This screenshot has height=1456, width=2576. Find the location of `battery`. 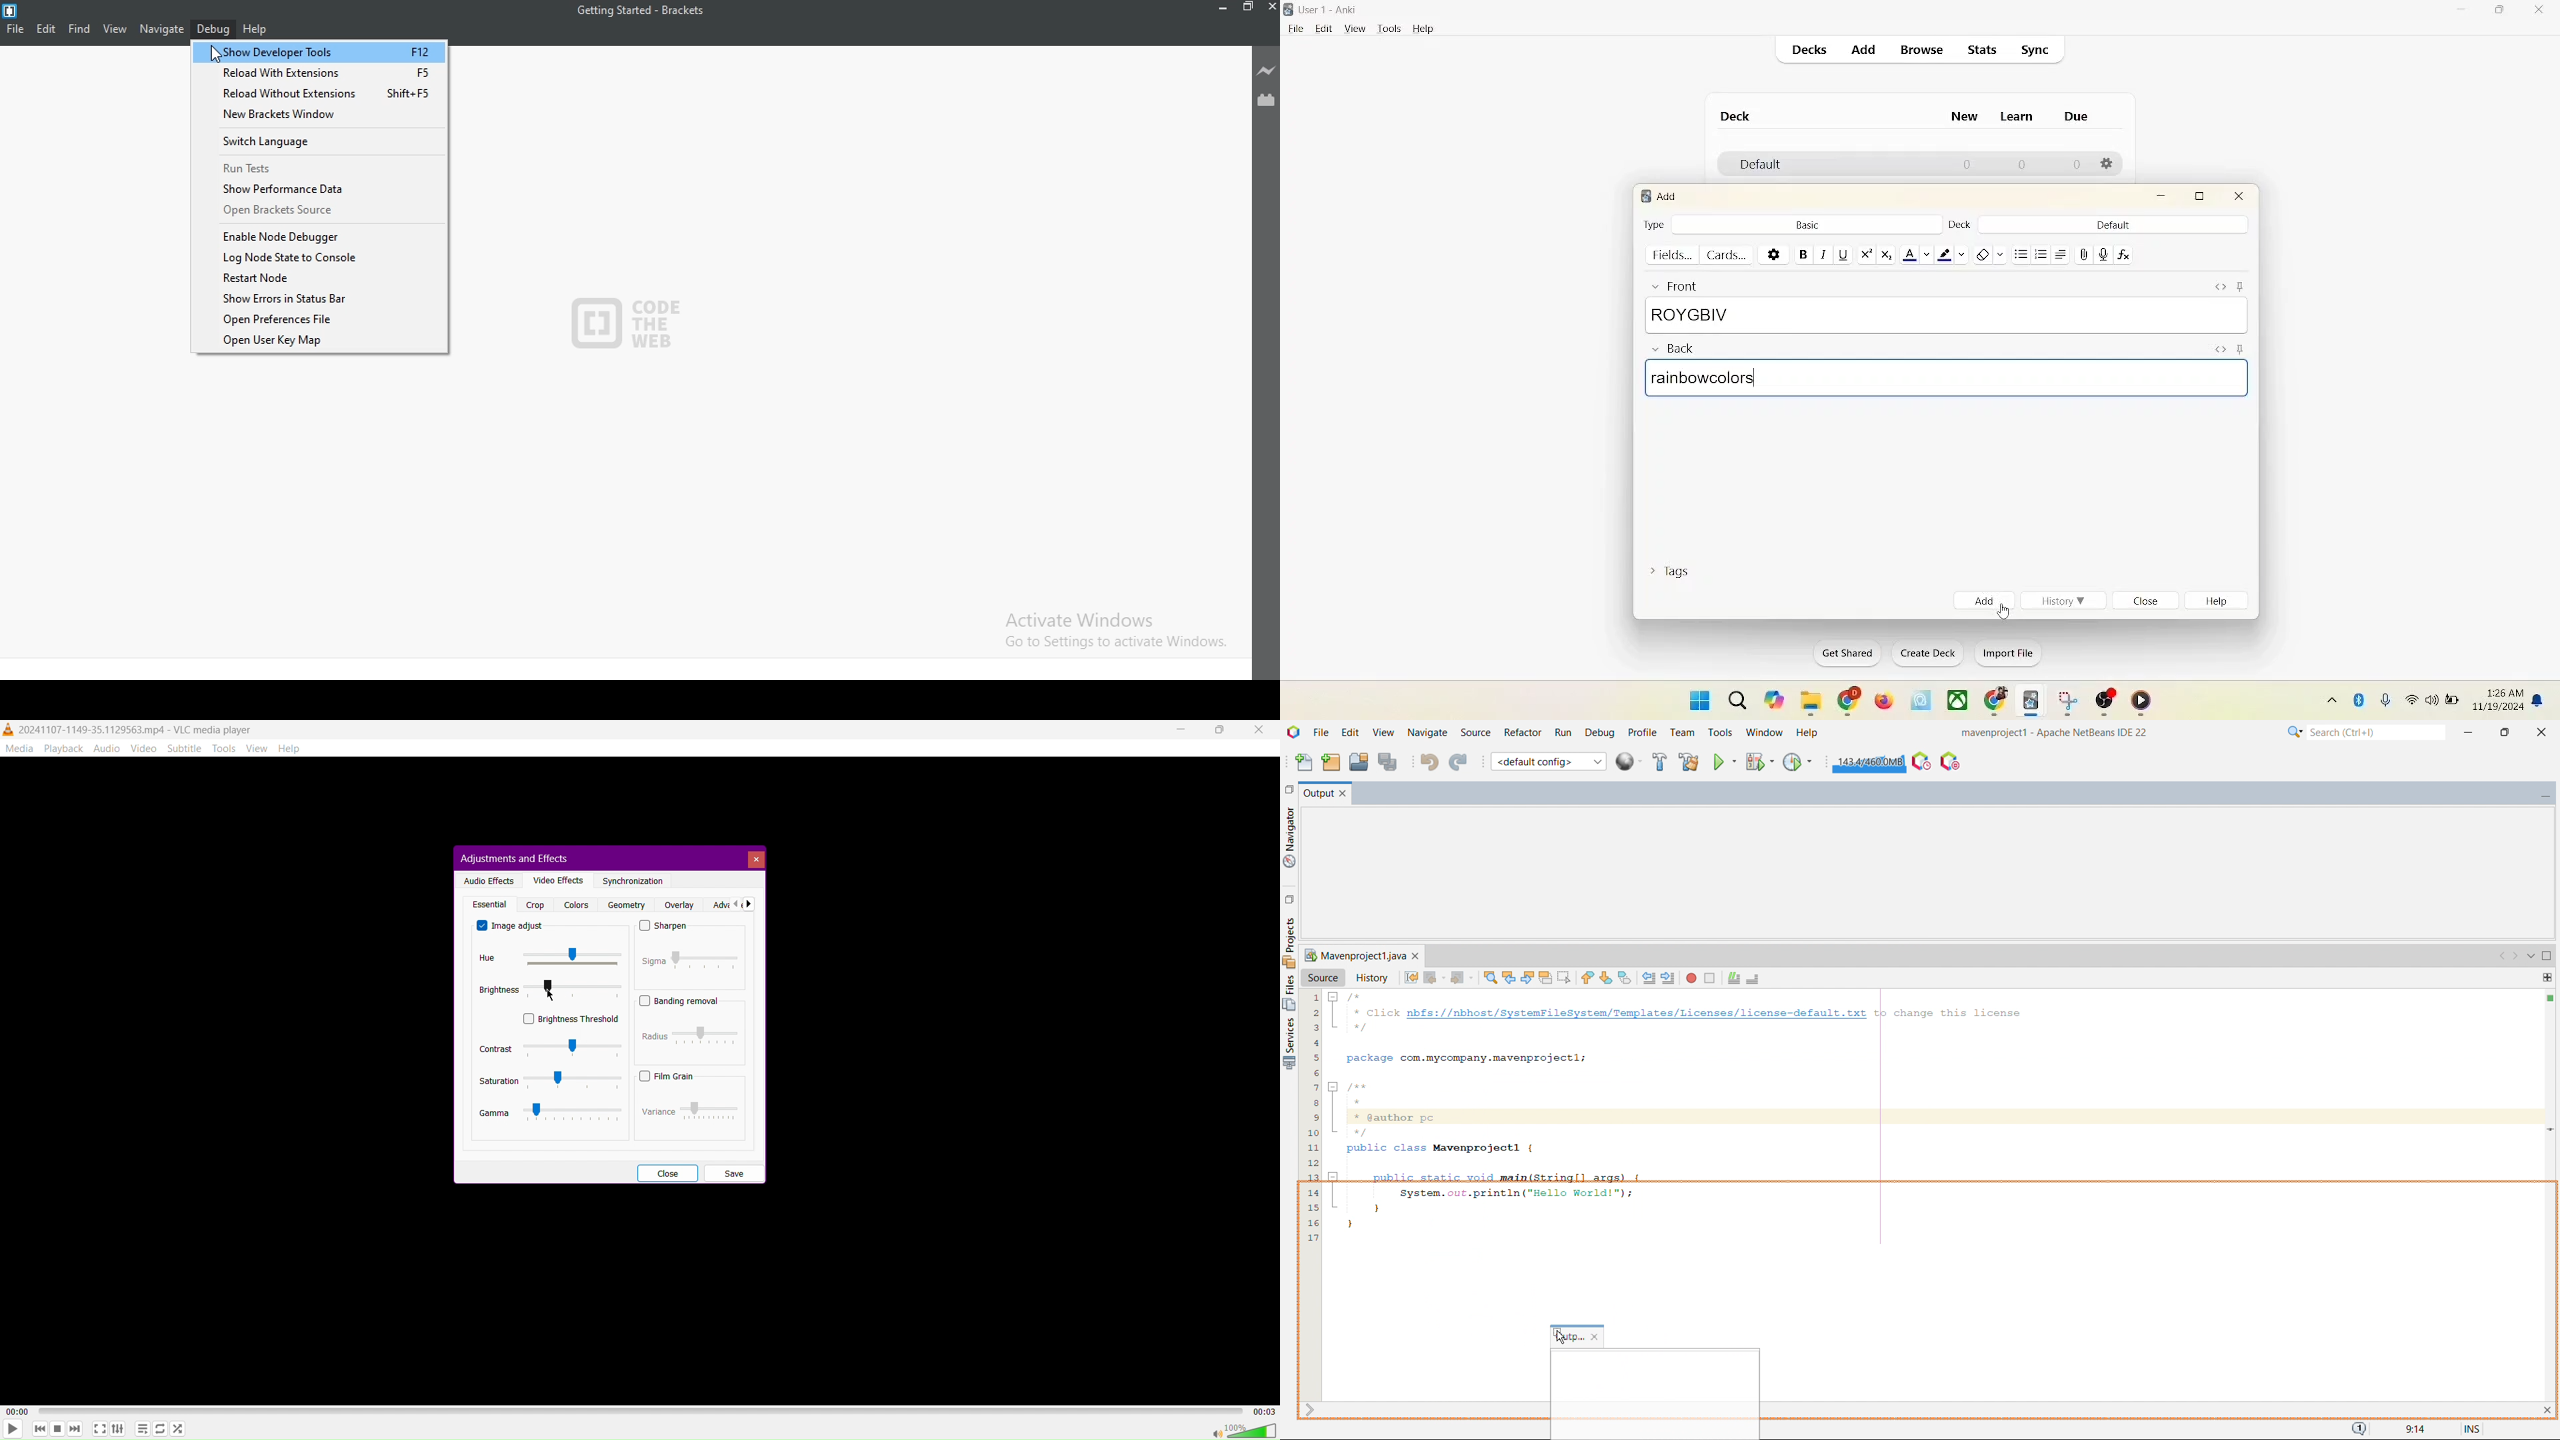

battery is located at coordinates (2452, 702).